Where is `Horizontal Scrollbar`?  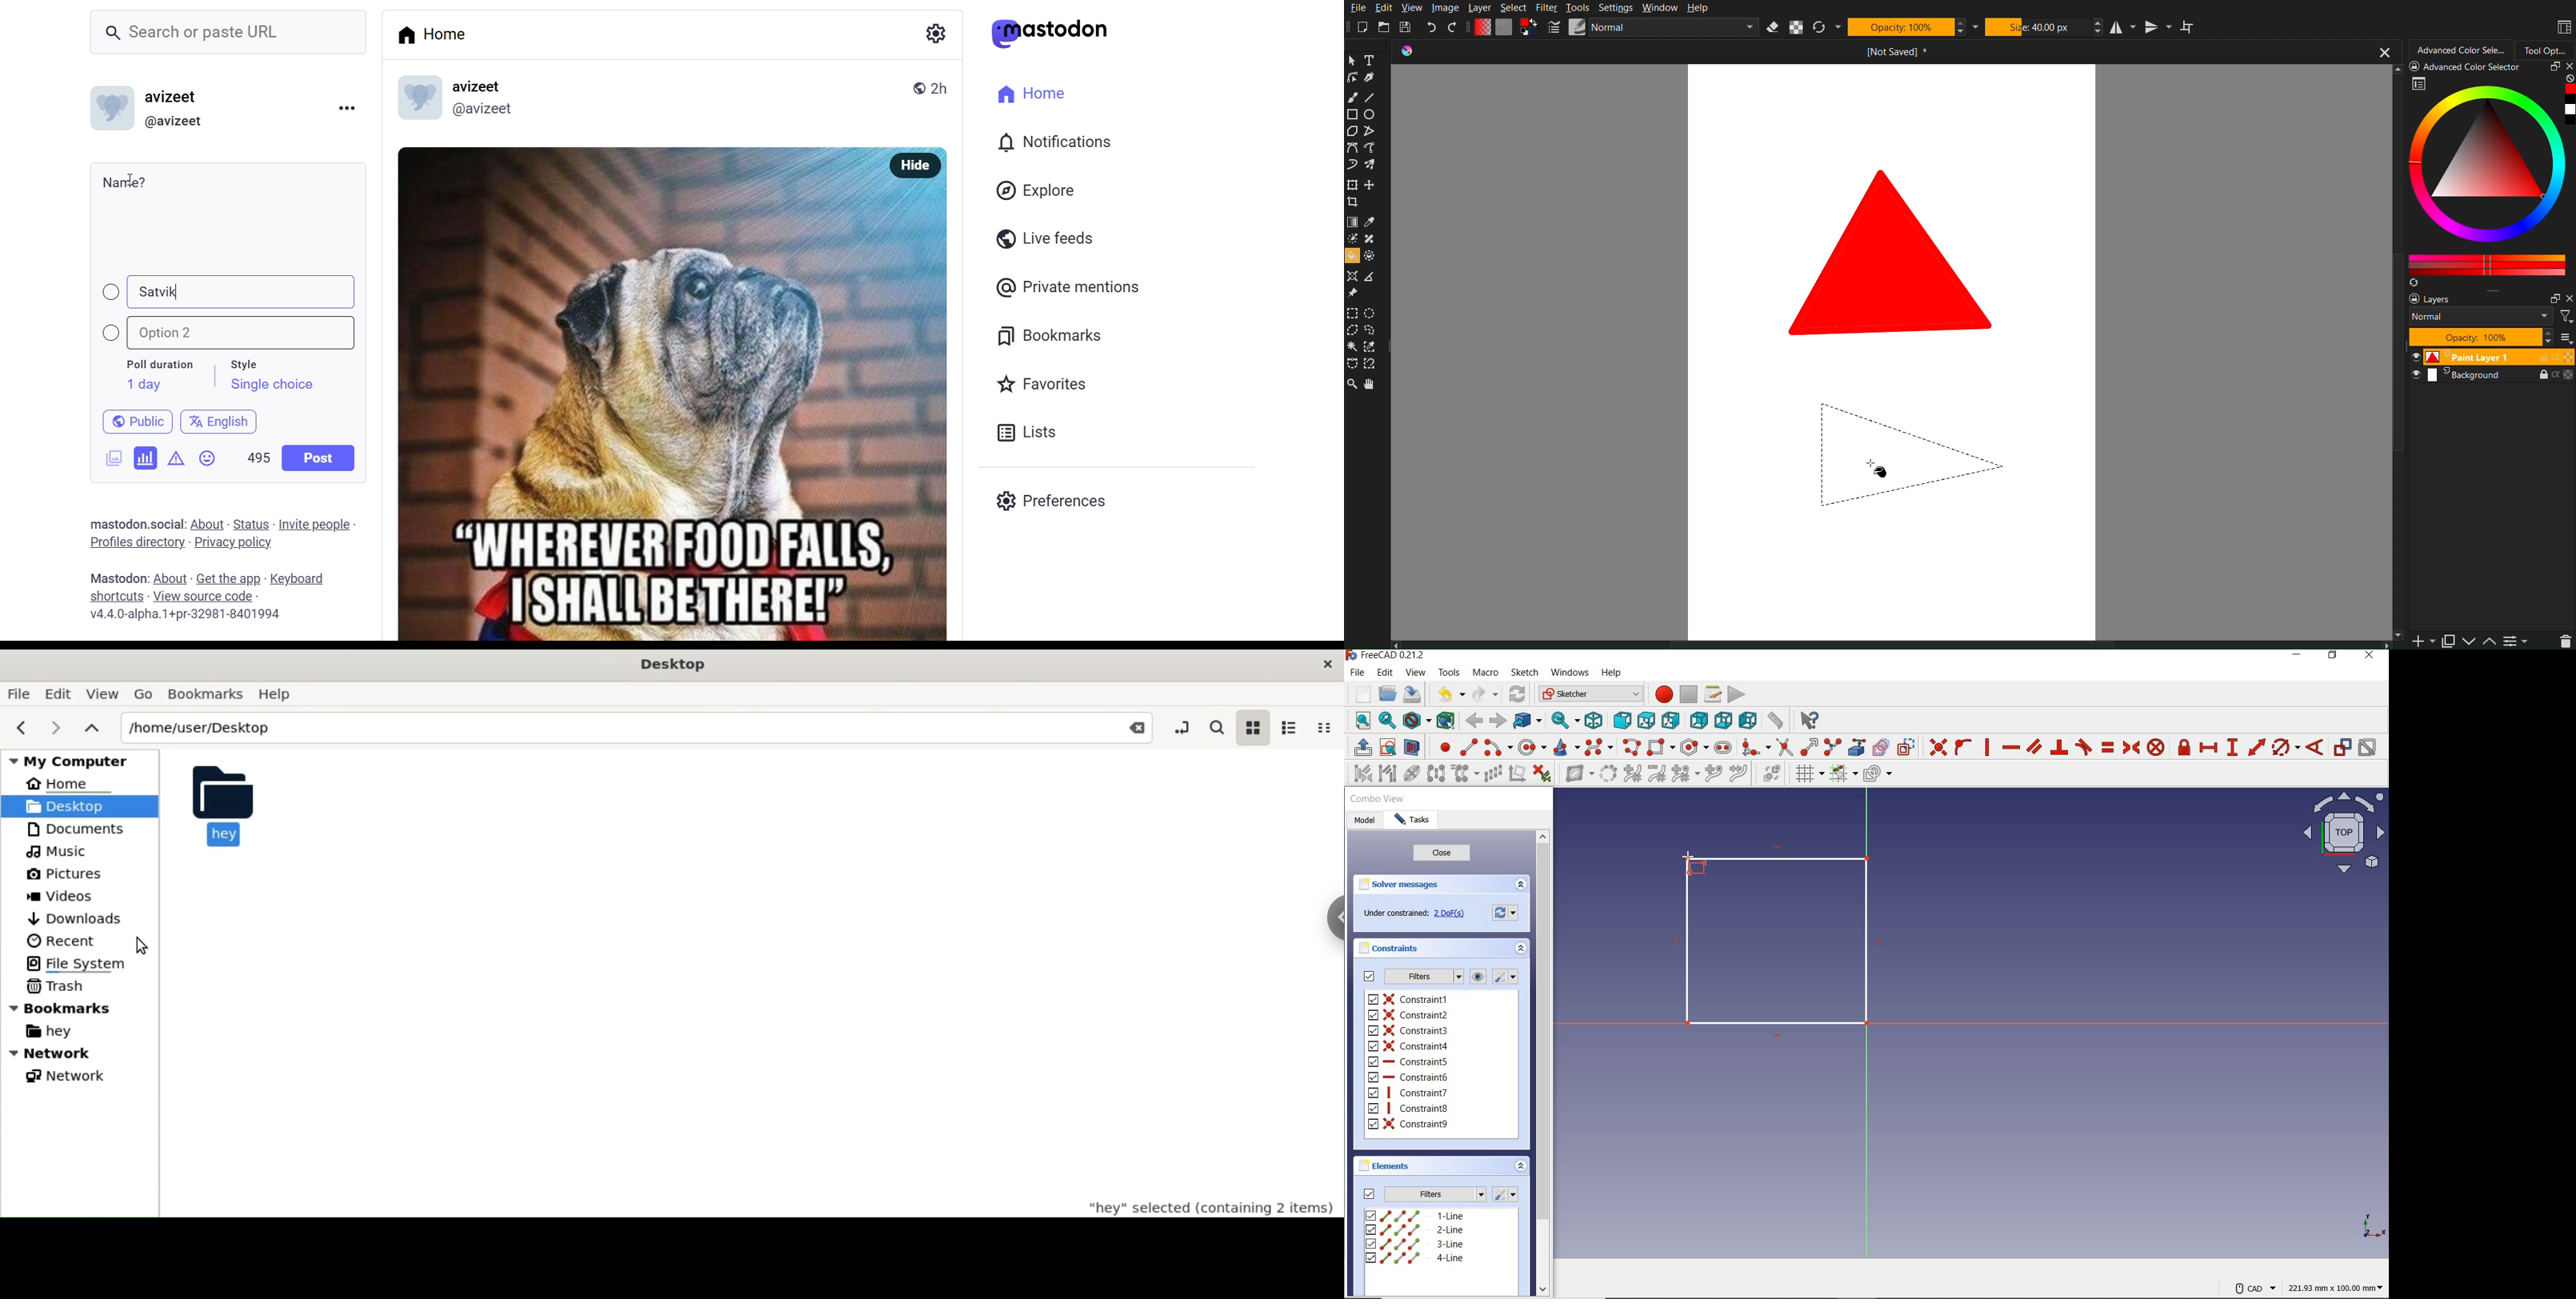 Horizontal Scrollbar is located at coordinates (1894, 644).